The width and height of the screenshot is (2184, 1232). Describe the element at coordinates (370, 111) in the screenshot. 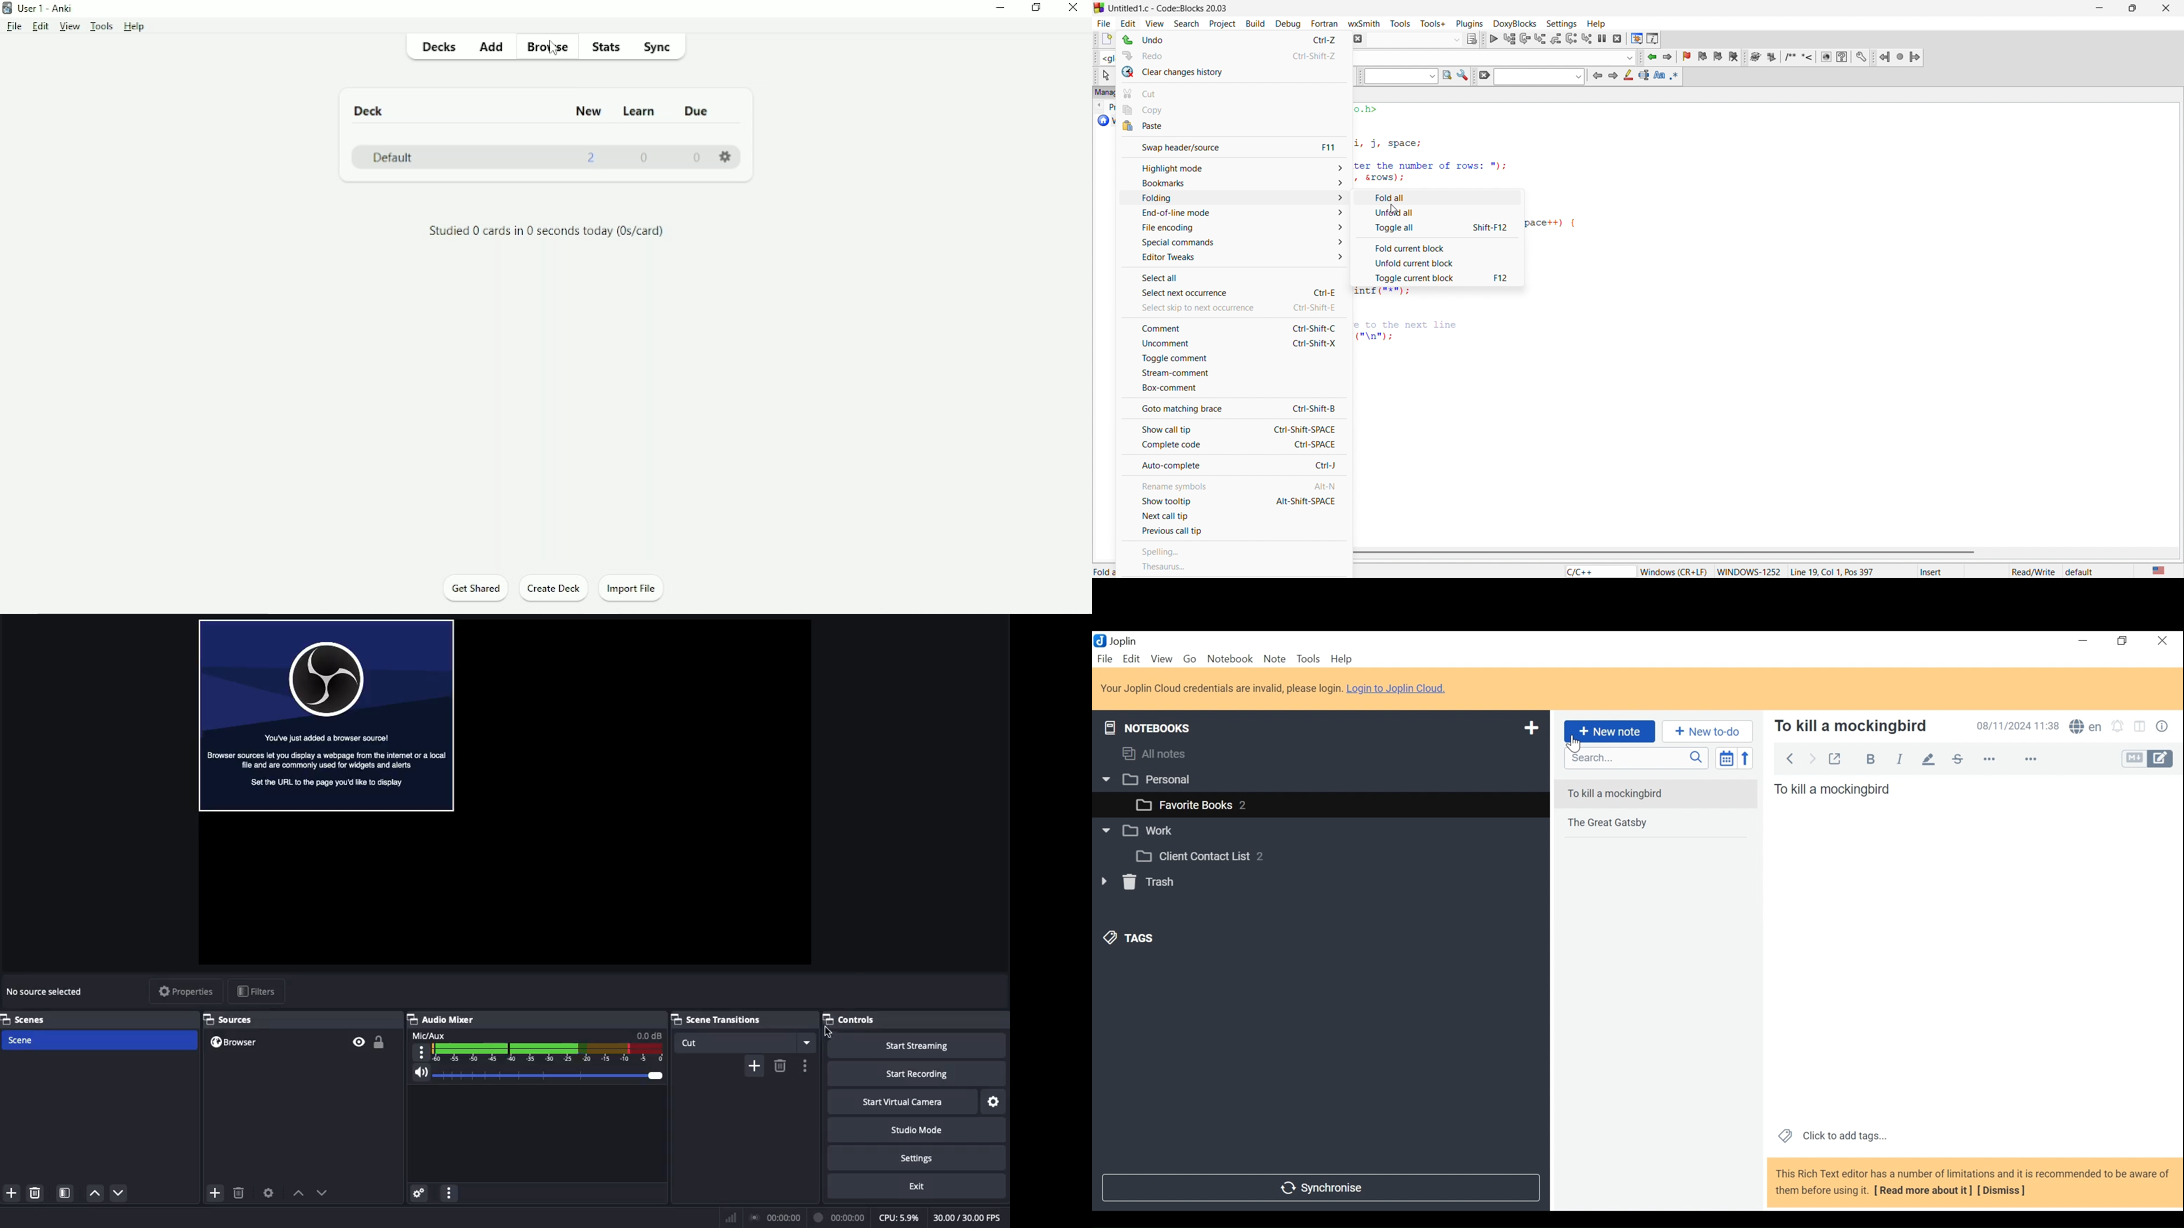

I see `Deck` at that location.